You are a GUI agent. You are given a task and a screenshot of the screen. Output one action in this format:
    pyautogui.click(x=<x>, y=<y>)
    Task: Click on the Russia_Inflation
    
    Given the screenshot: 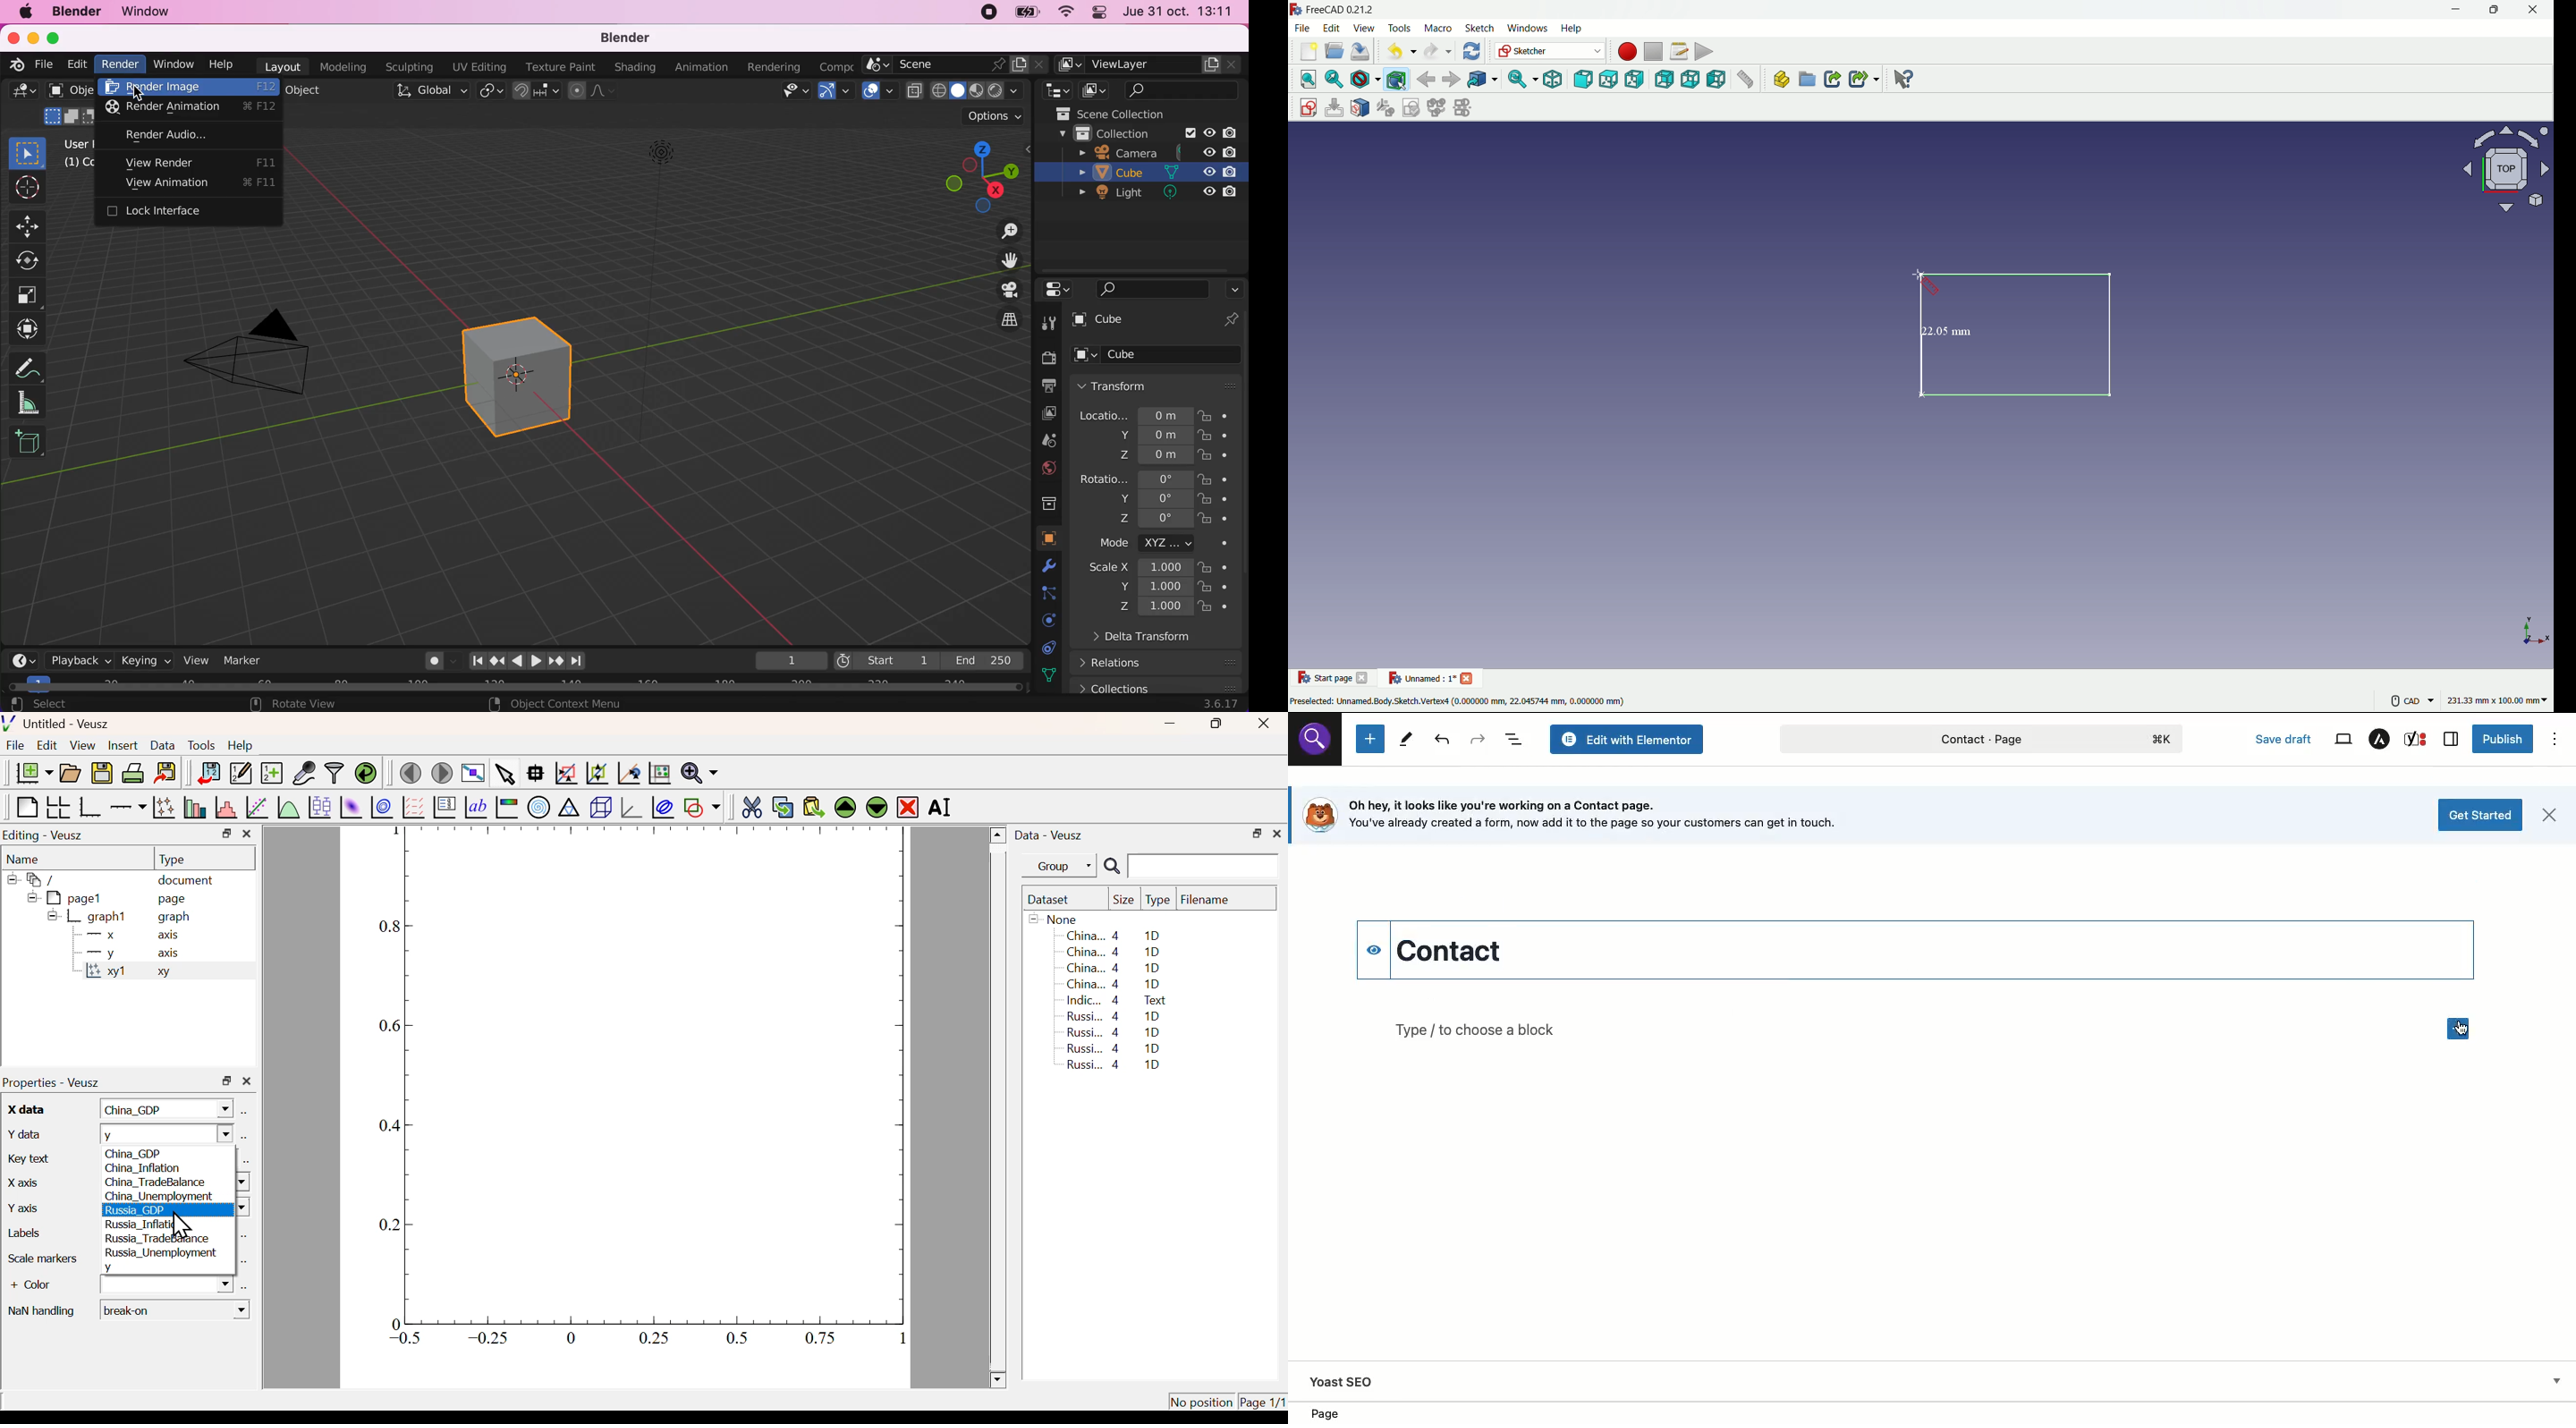 What is the action you would take?
    pyautogui.click(x=146, y=1225)
    